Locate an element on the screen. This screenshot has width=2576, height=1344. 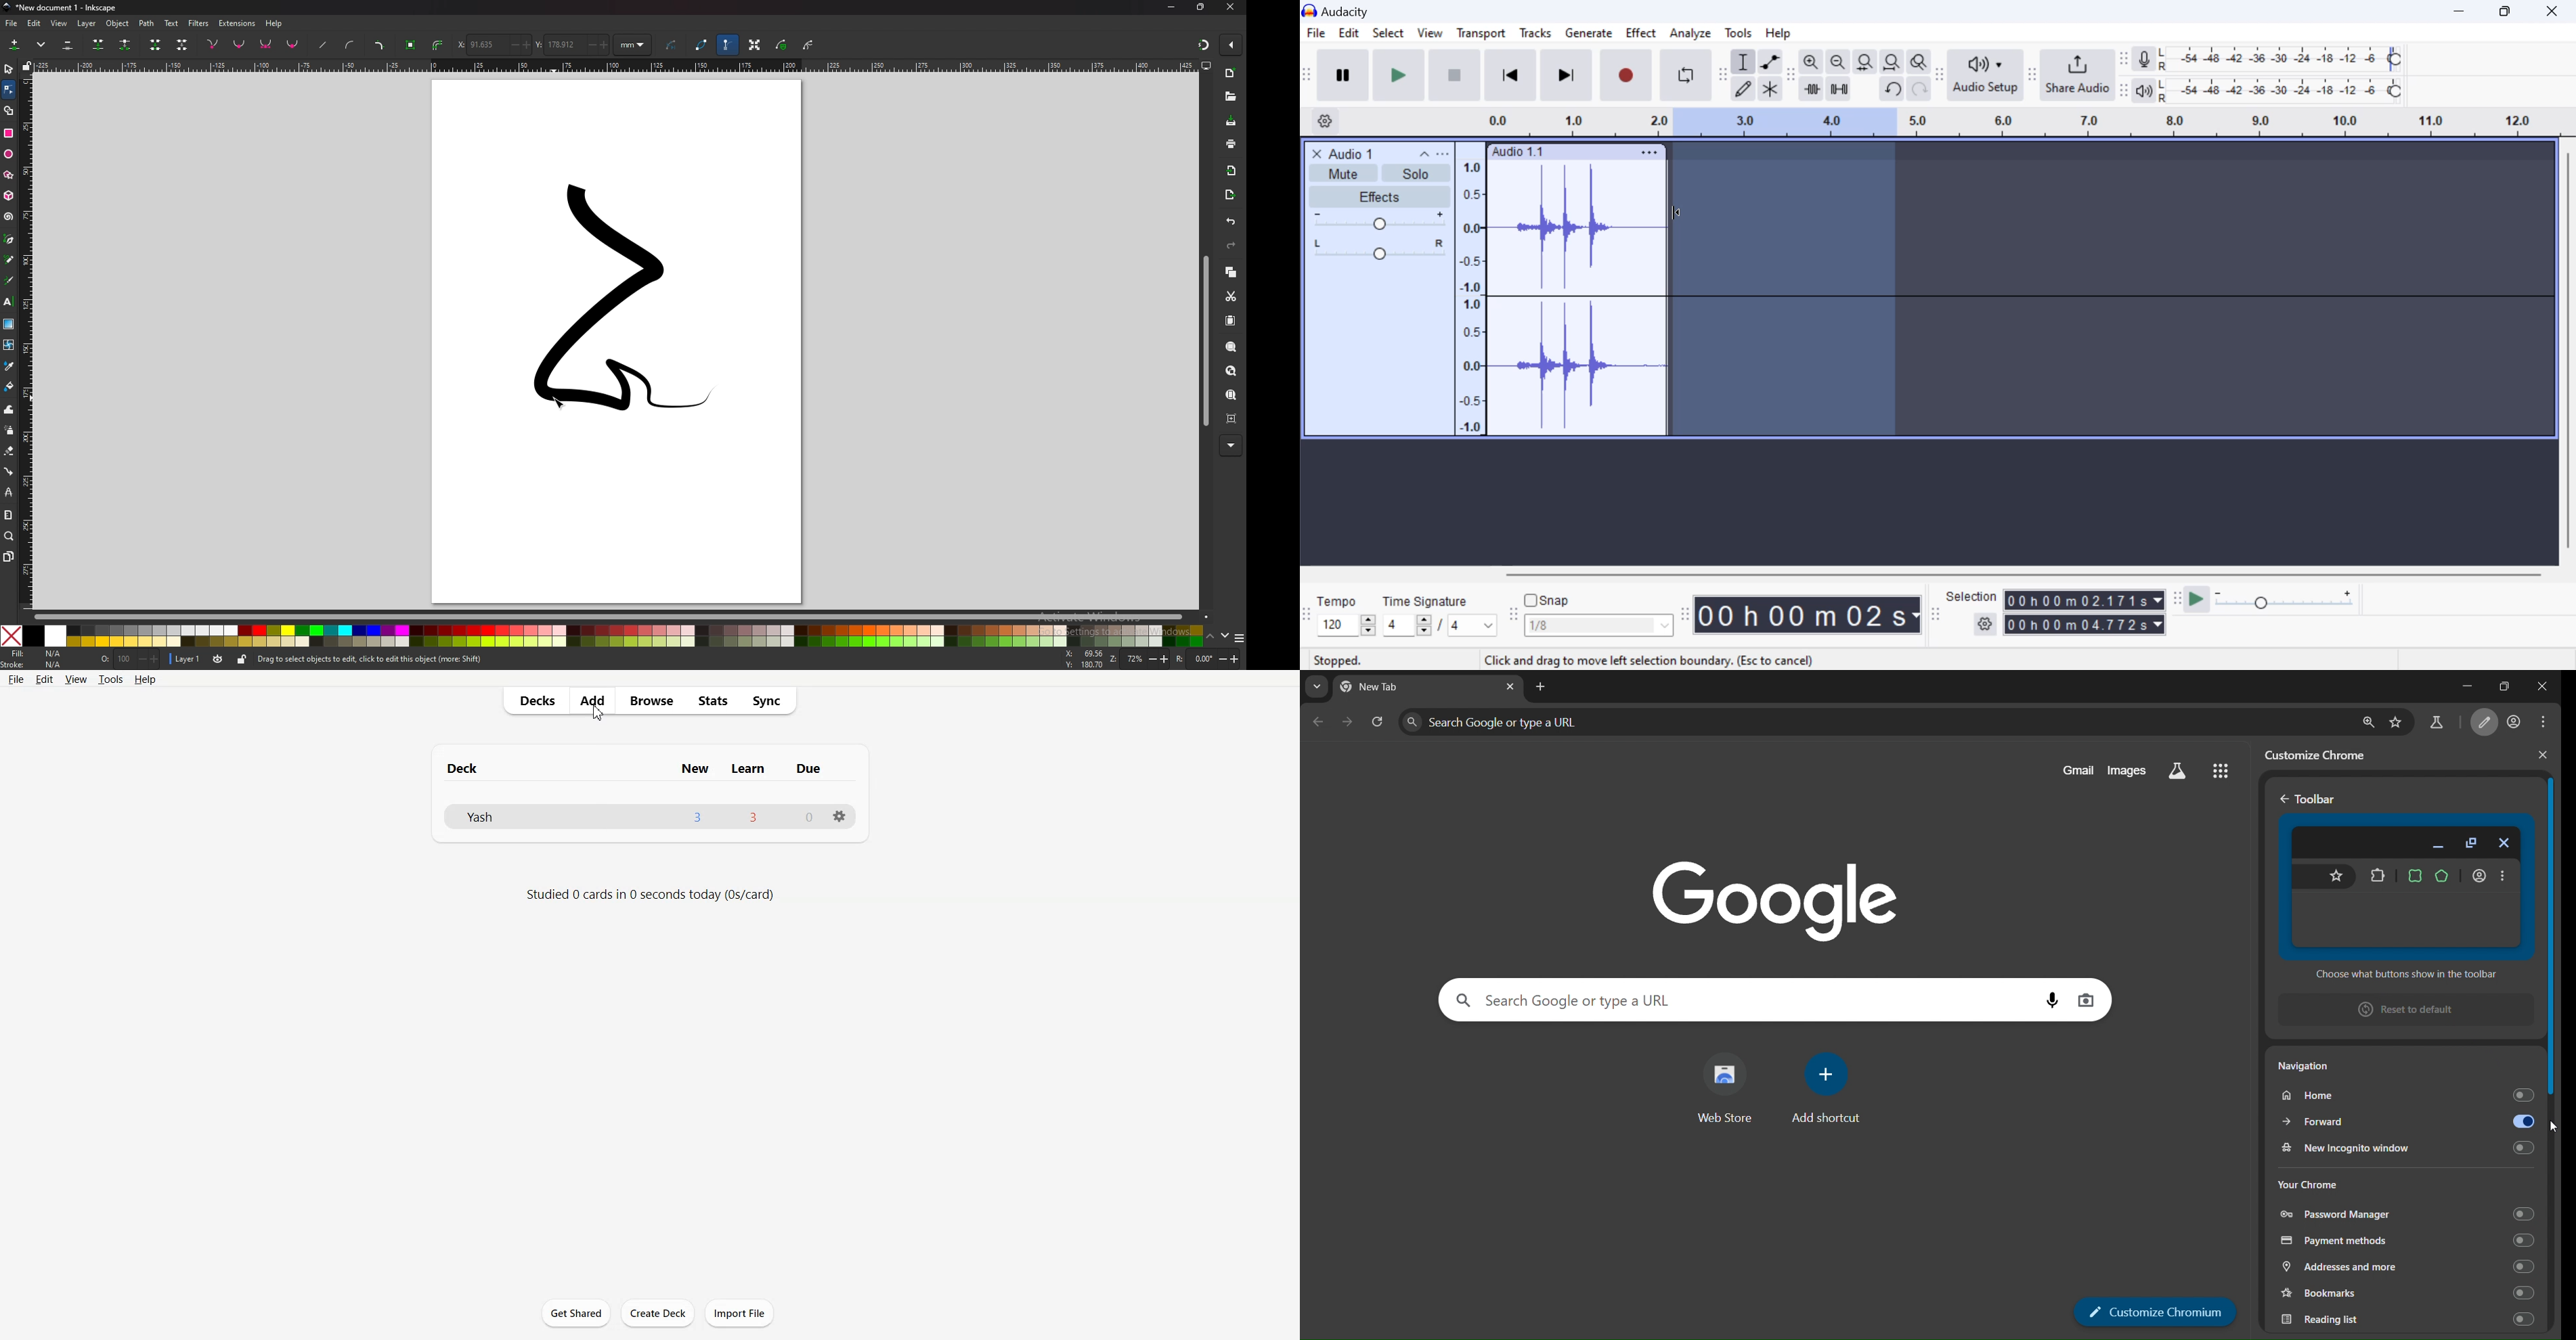
Tools is located at coordinates (1739, 32).